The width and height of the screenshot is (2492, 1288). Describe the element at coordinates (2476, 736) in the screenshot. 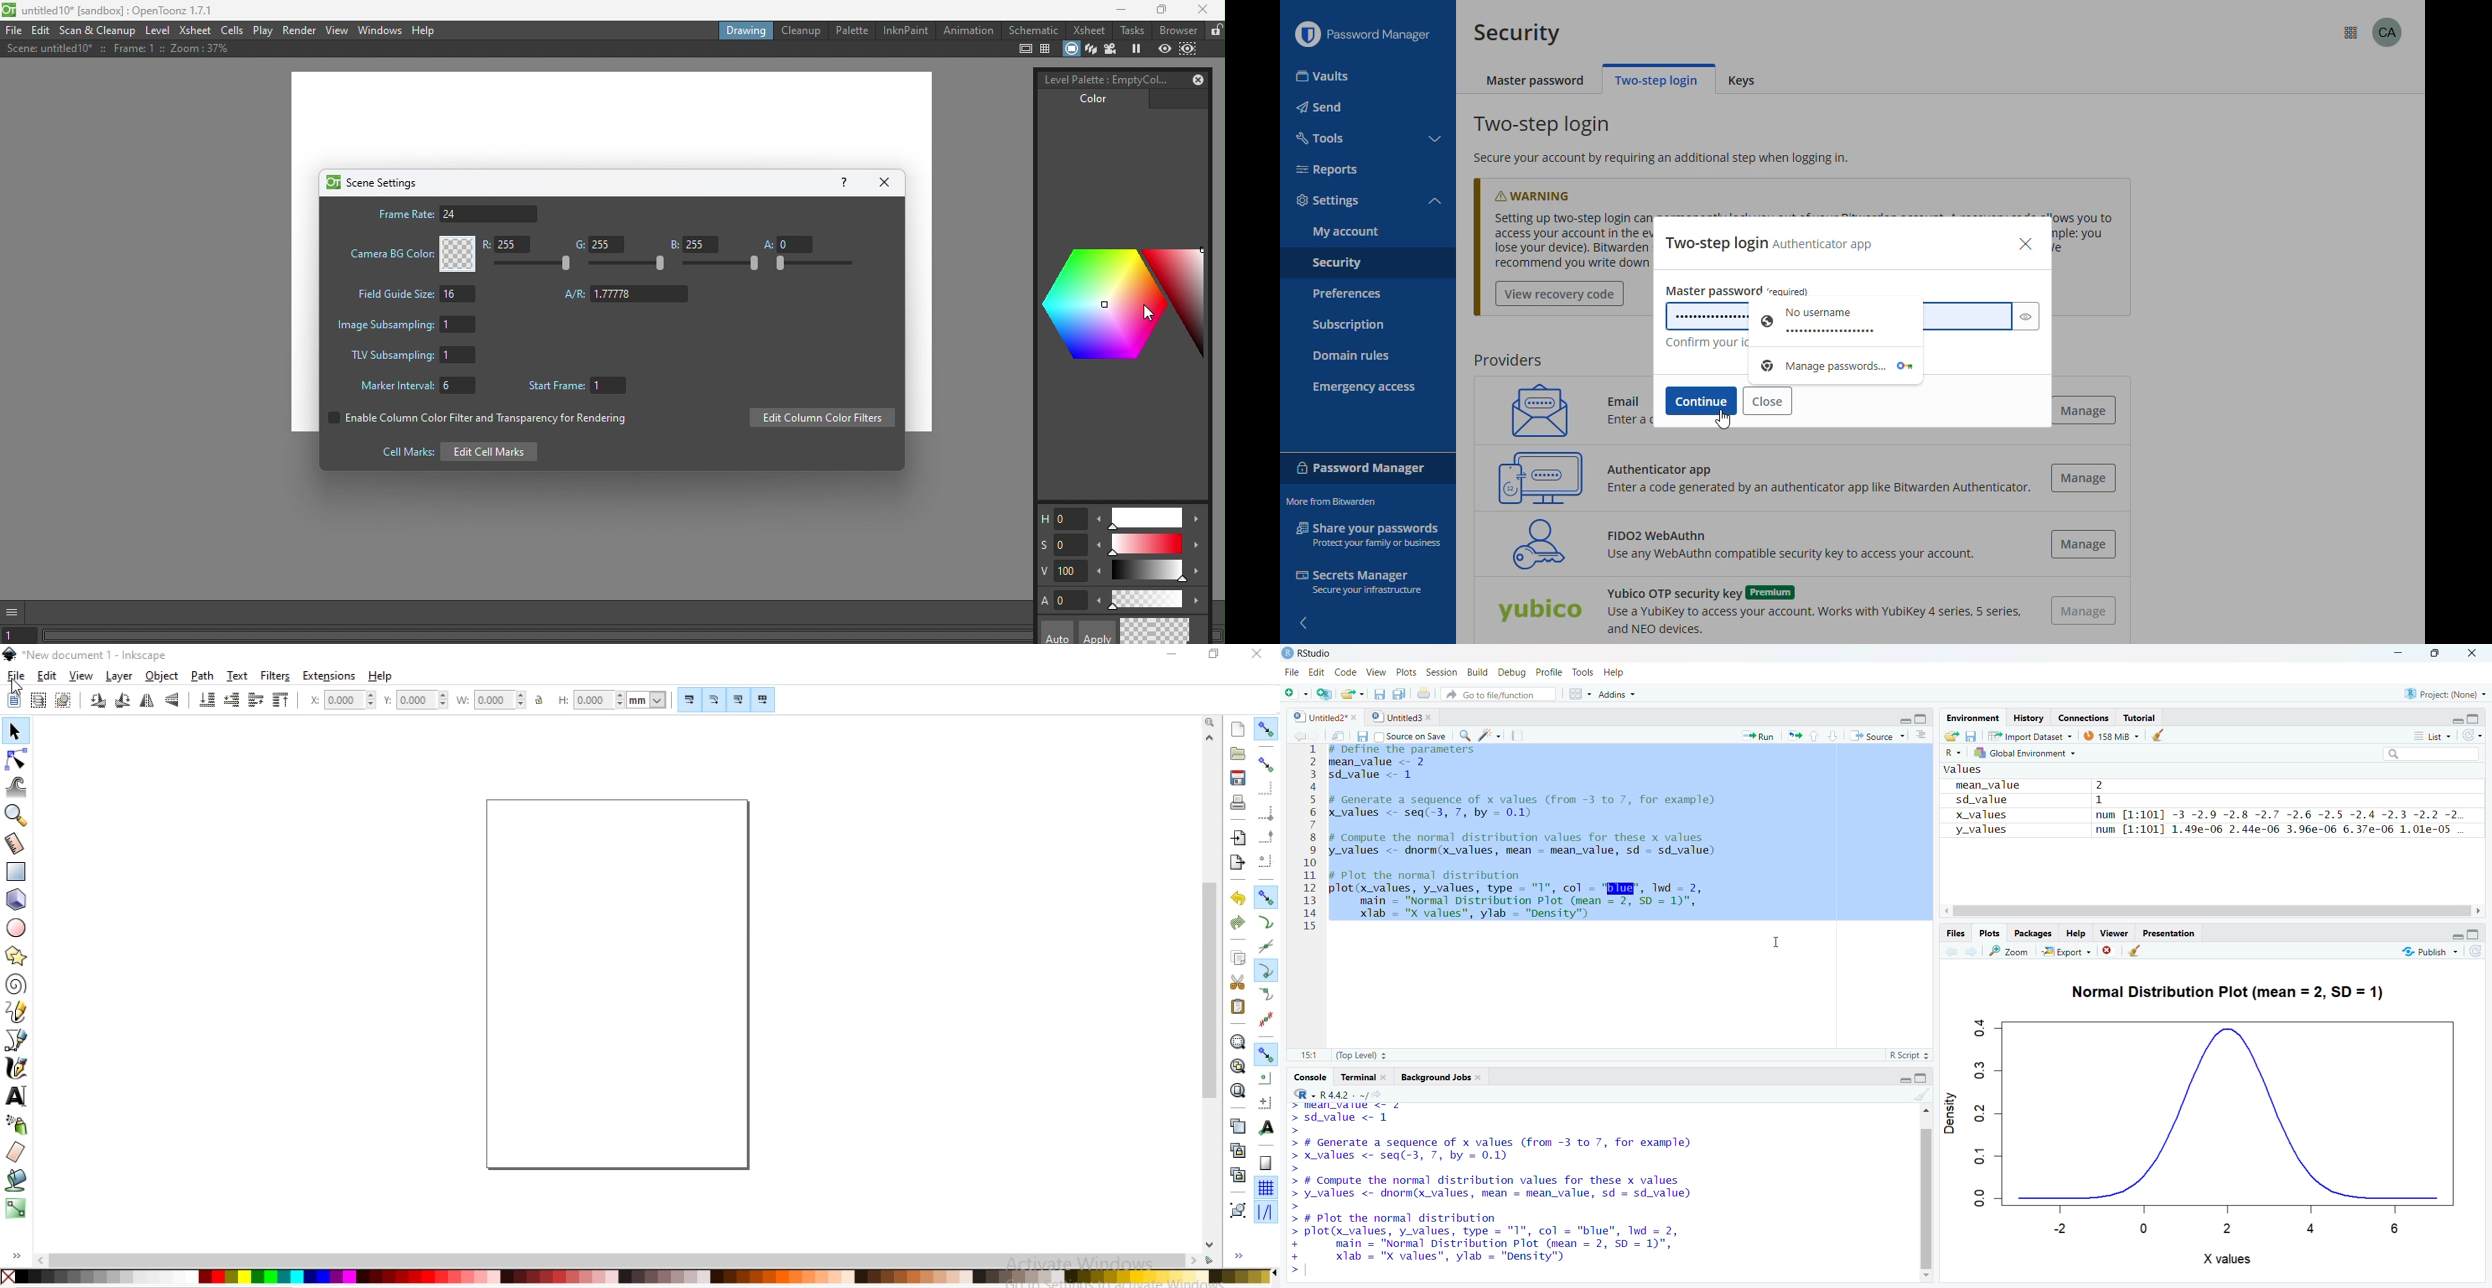

I see `Refresh` at that location.